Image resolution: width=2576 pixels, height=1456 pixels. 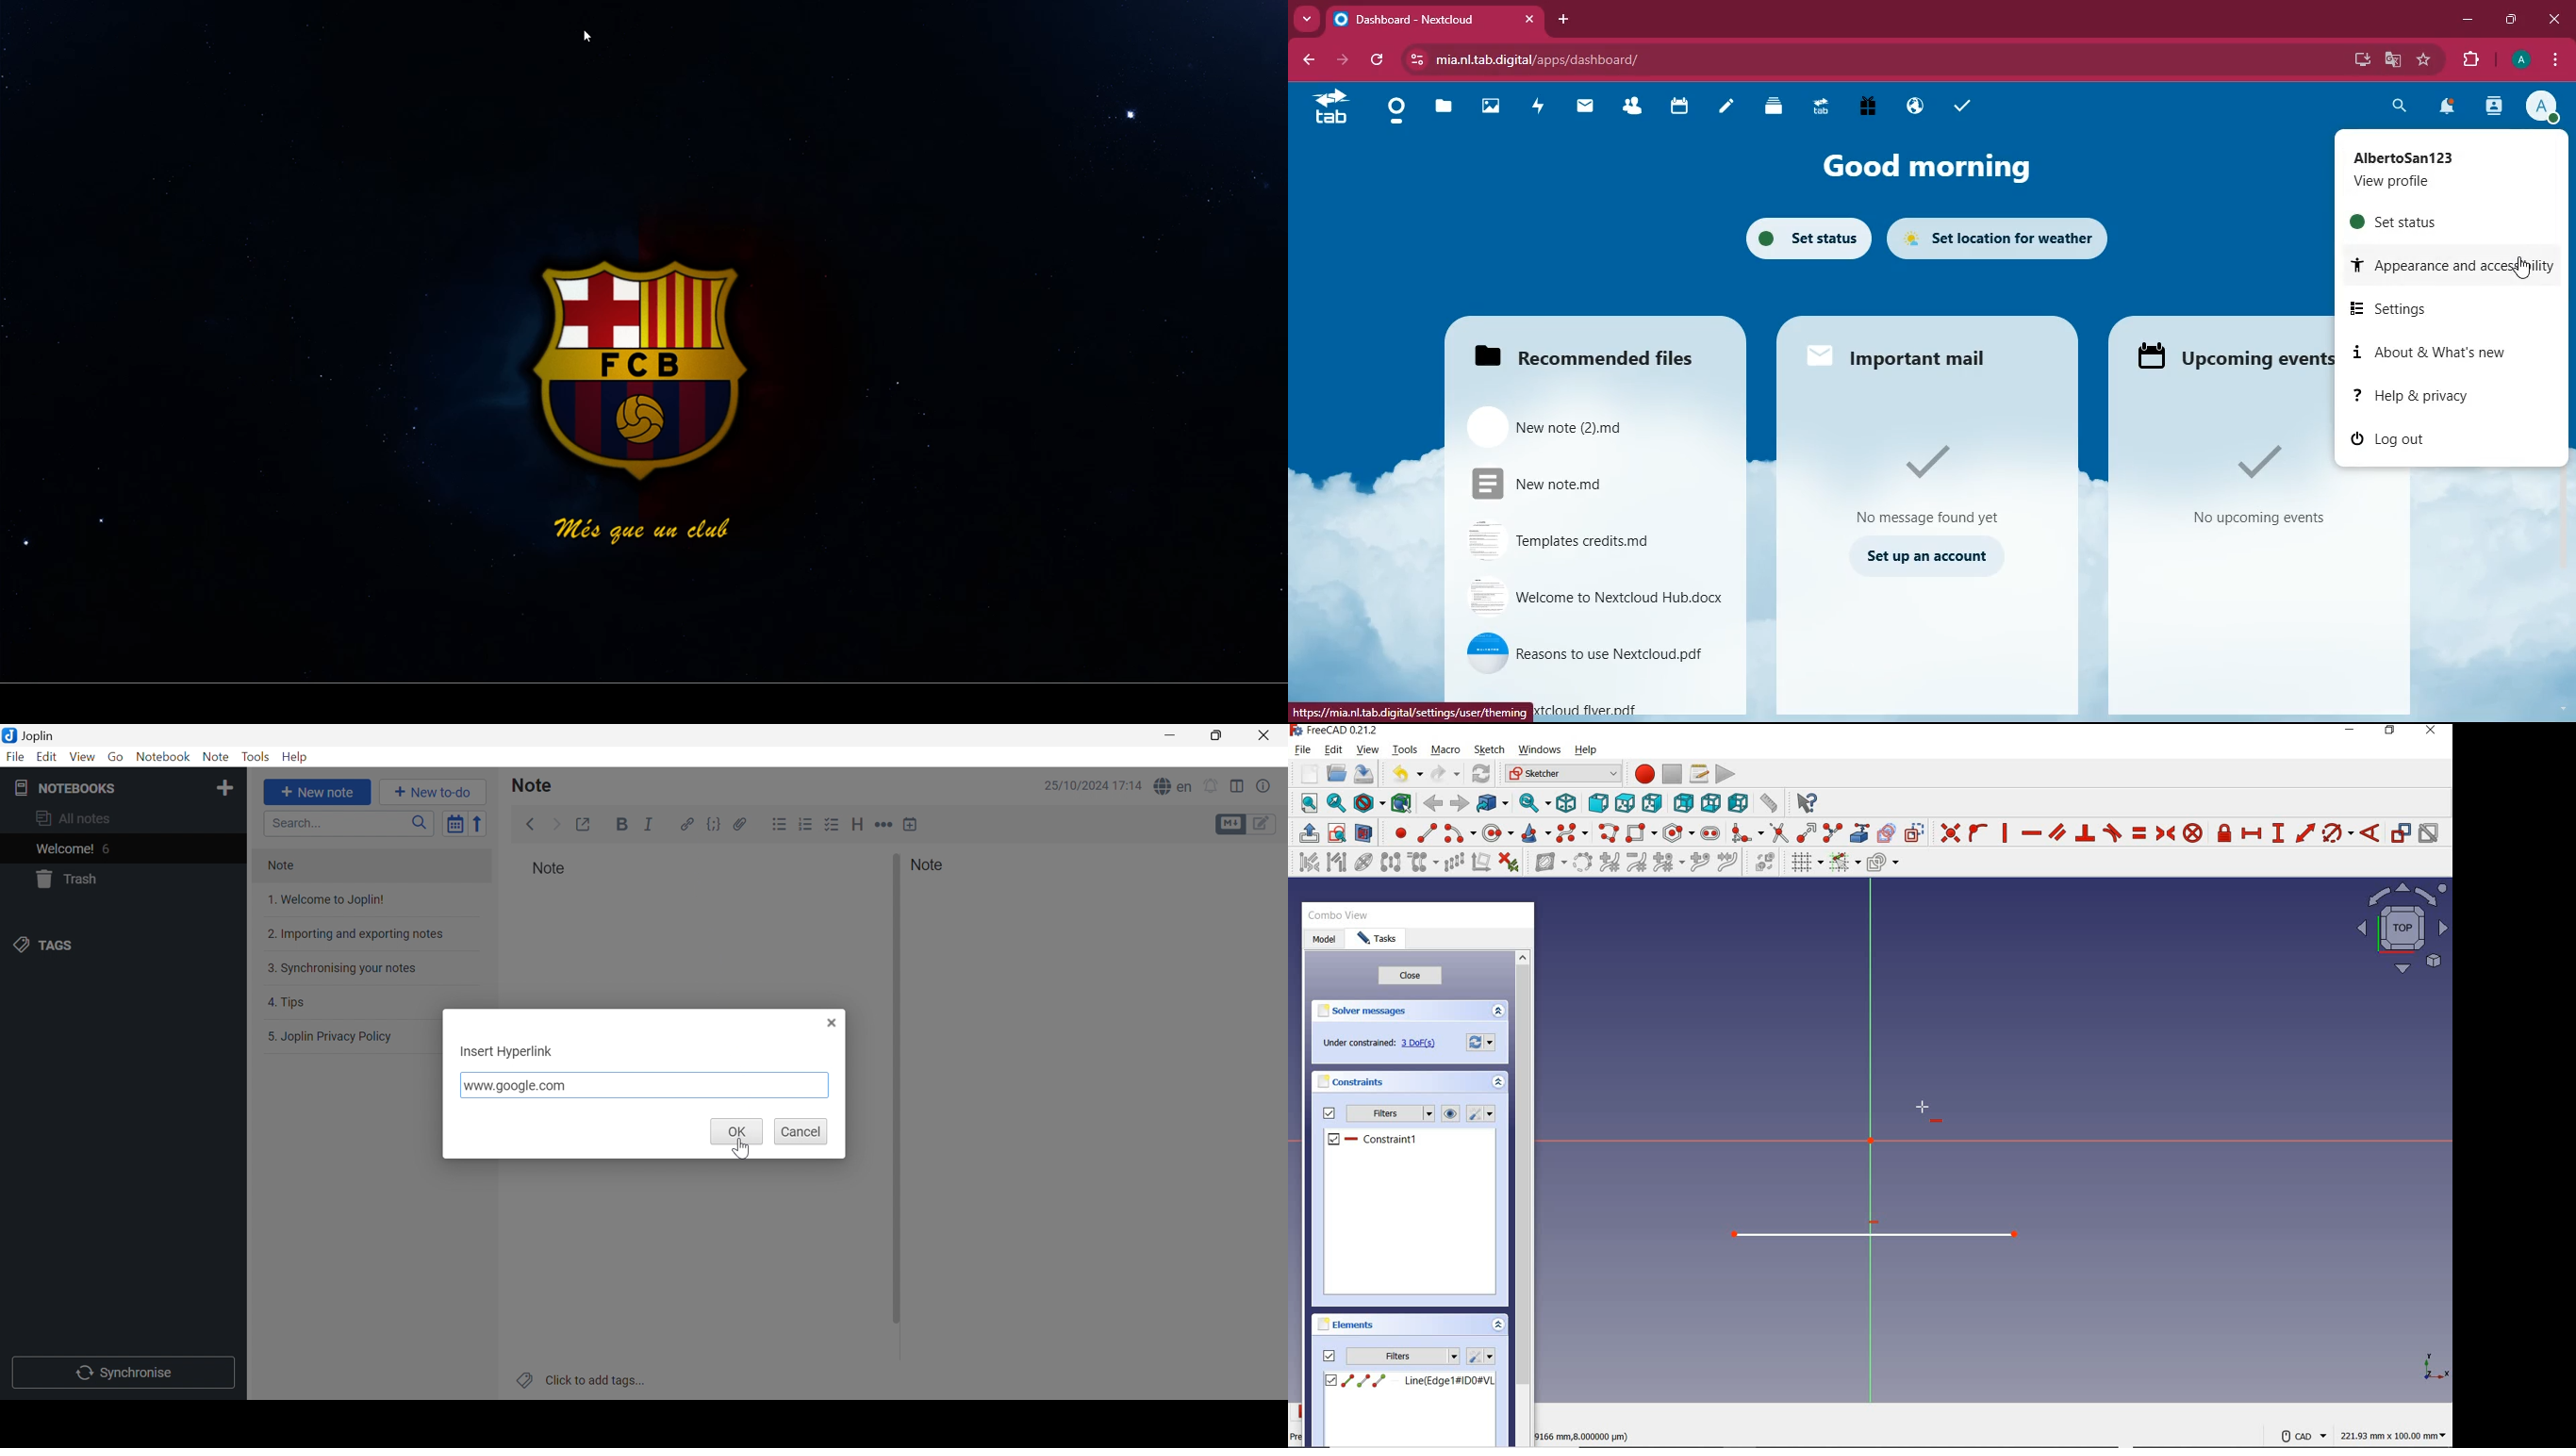 What do you see at coordinates (737, 1132) in the screenshot?
I see `OK` at bounding box center [737, 1132].